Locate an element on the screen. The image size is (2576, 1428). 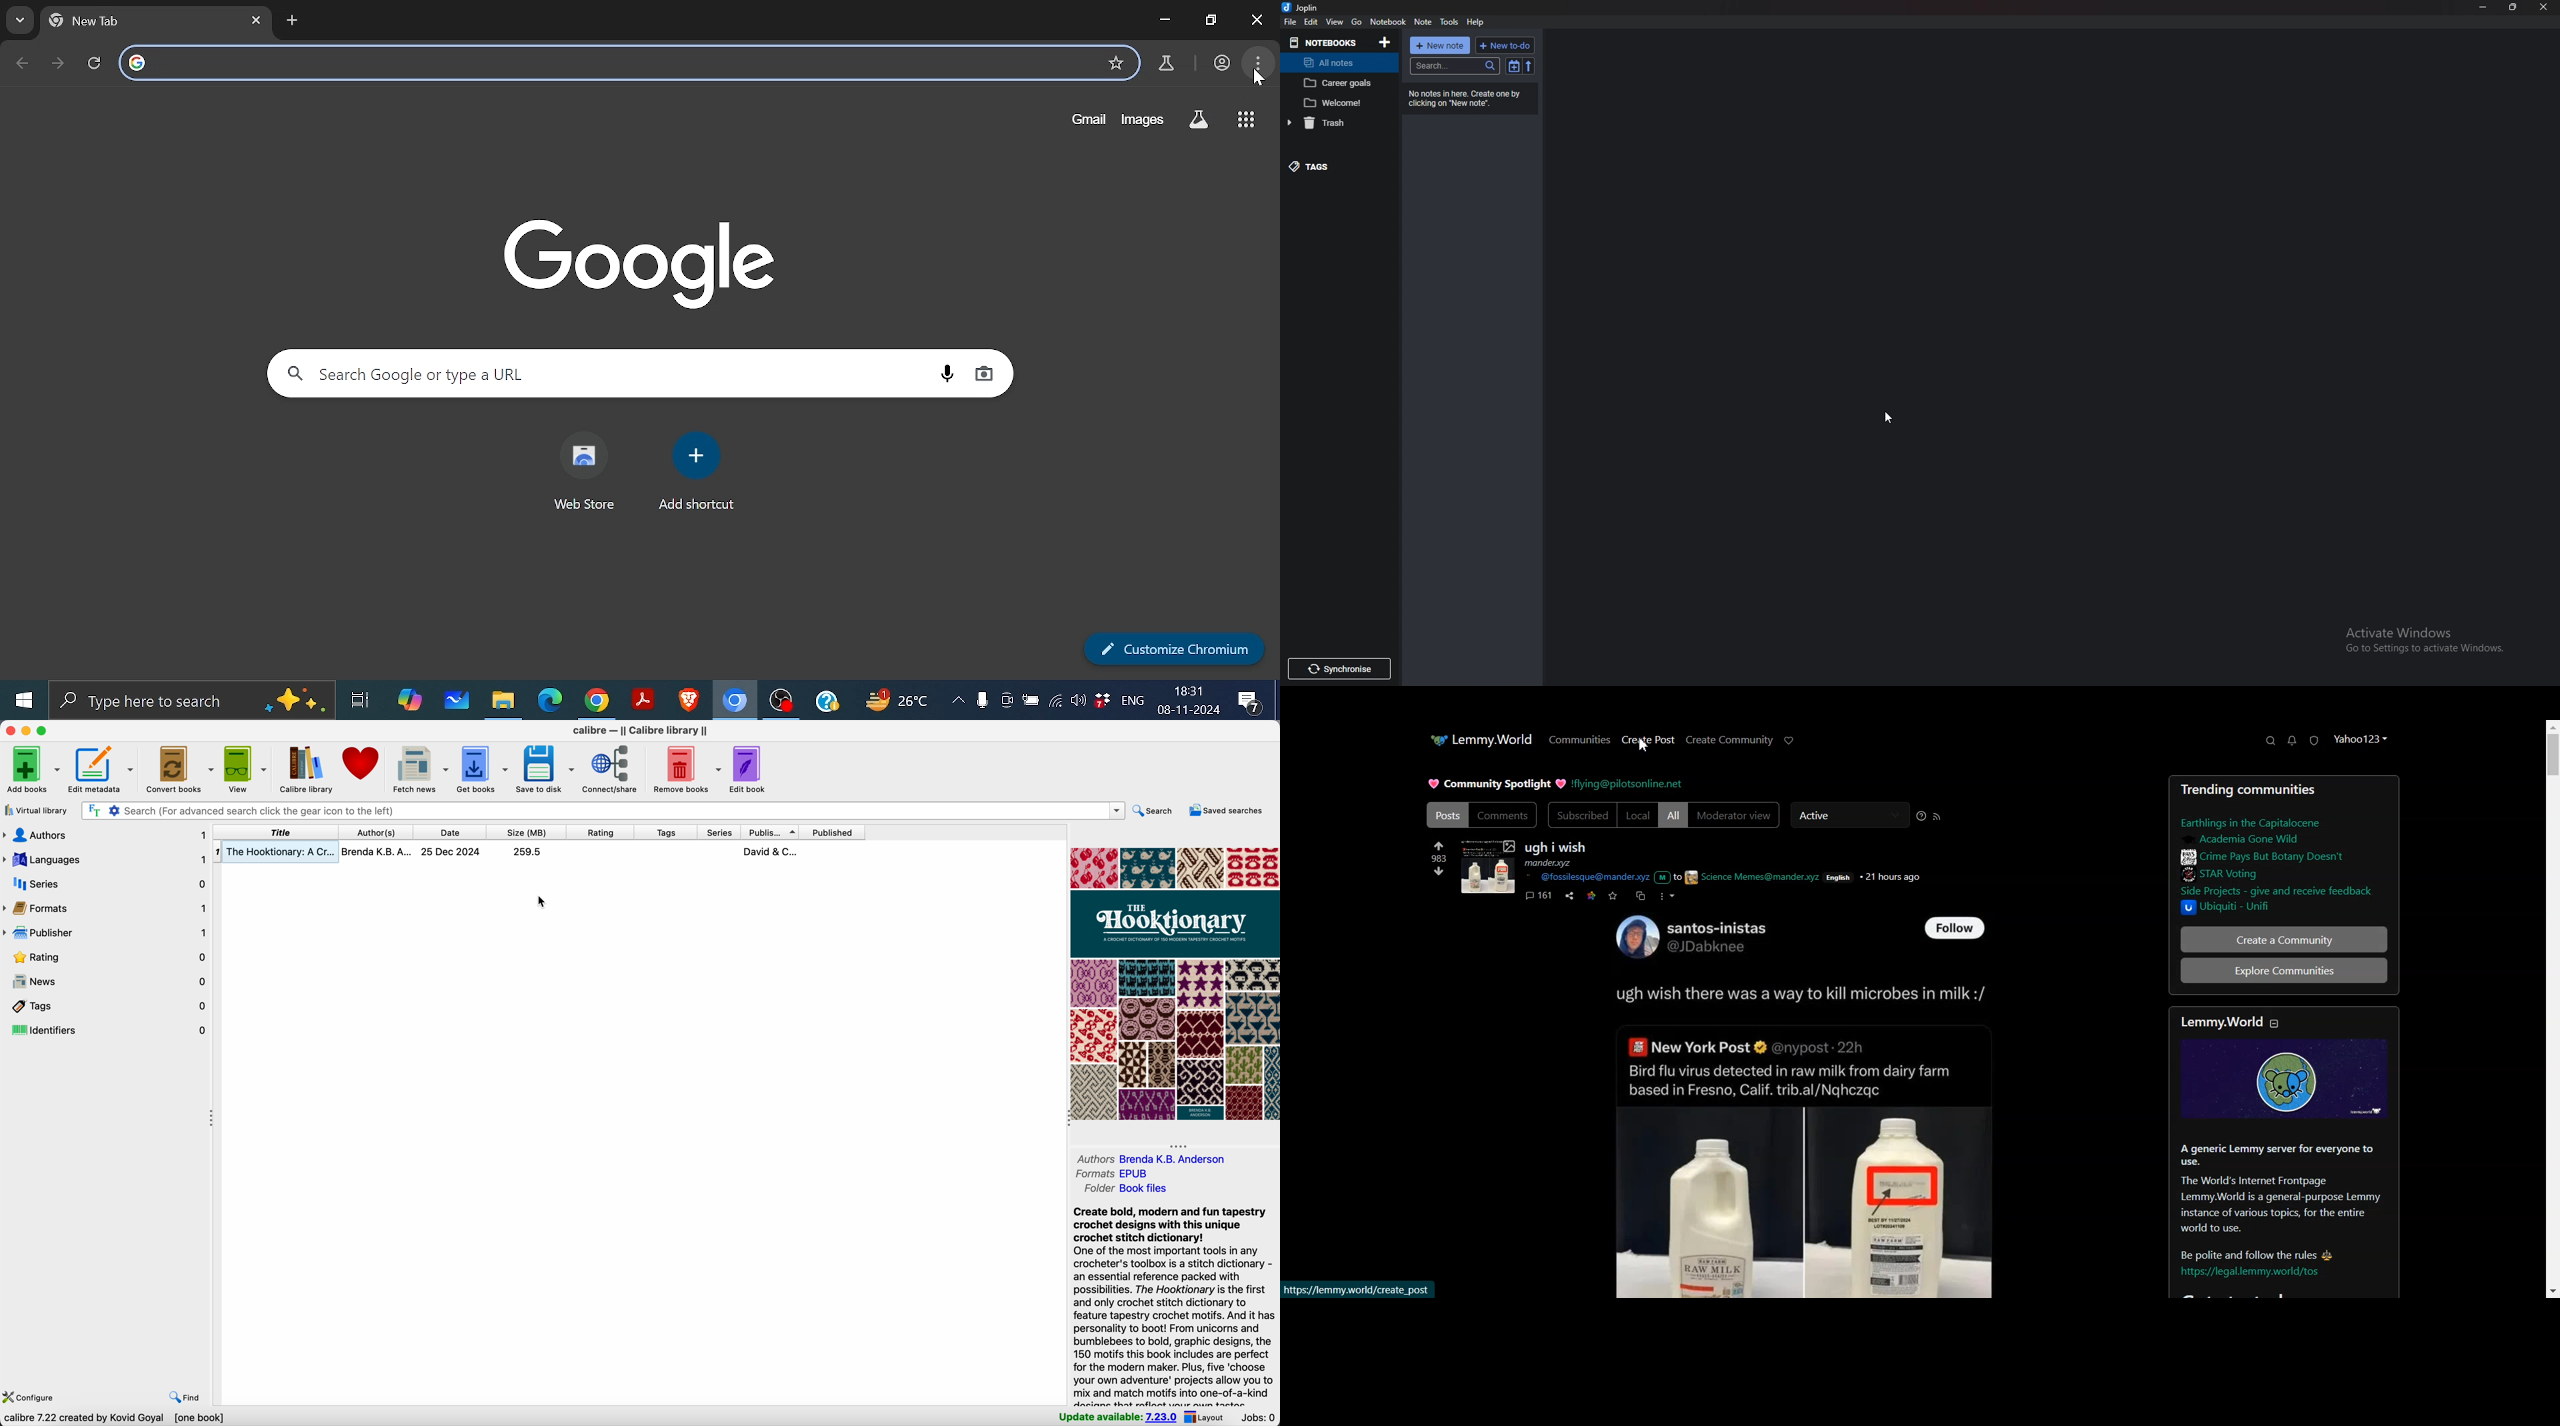
convert. books is located at coordinates (179, 770).